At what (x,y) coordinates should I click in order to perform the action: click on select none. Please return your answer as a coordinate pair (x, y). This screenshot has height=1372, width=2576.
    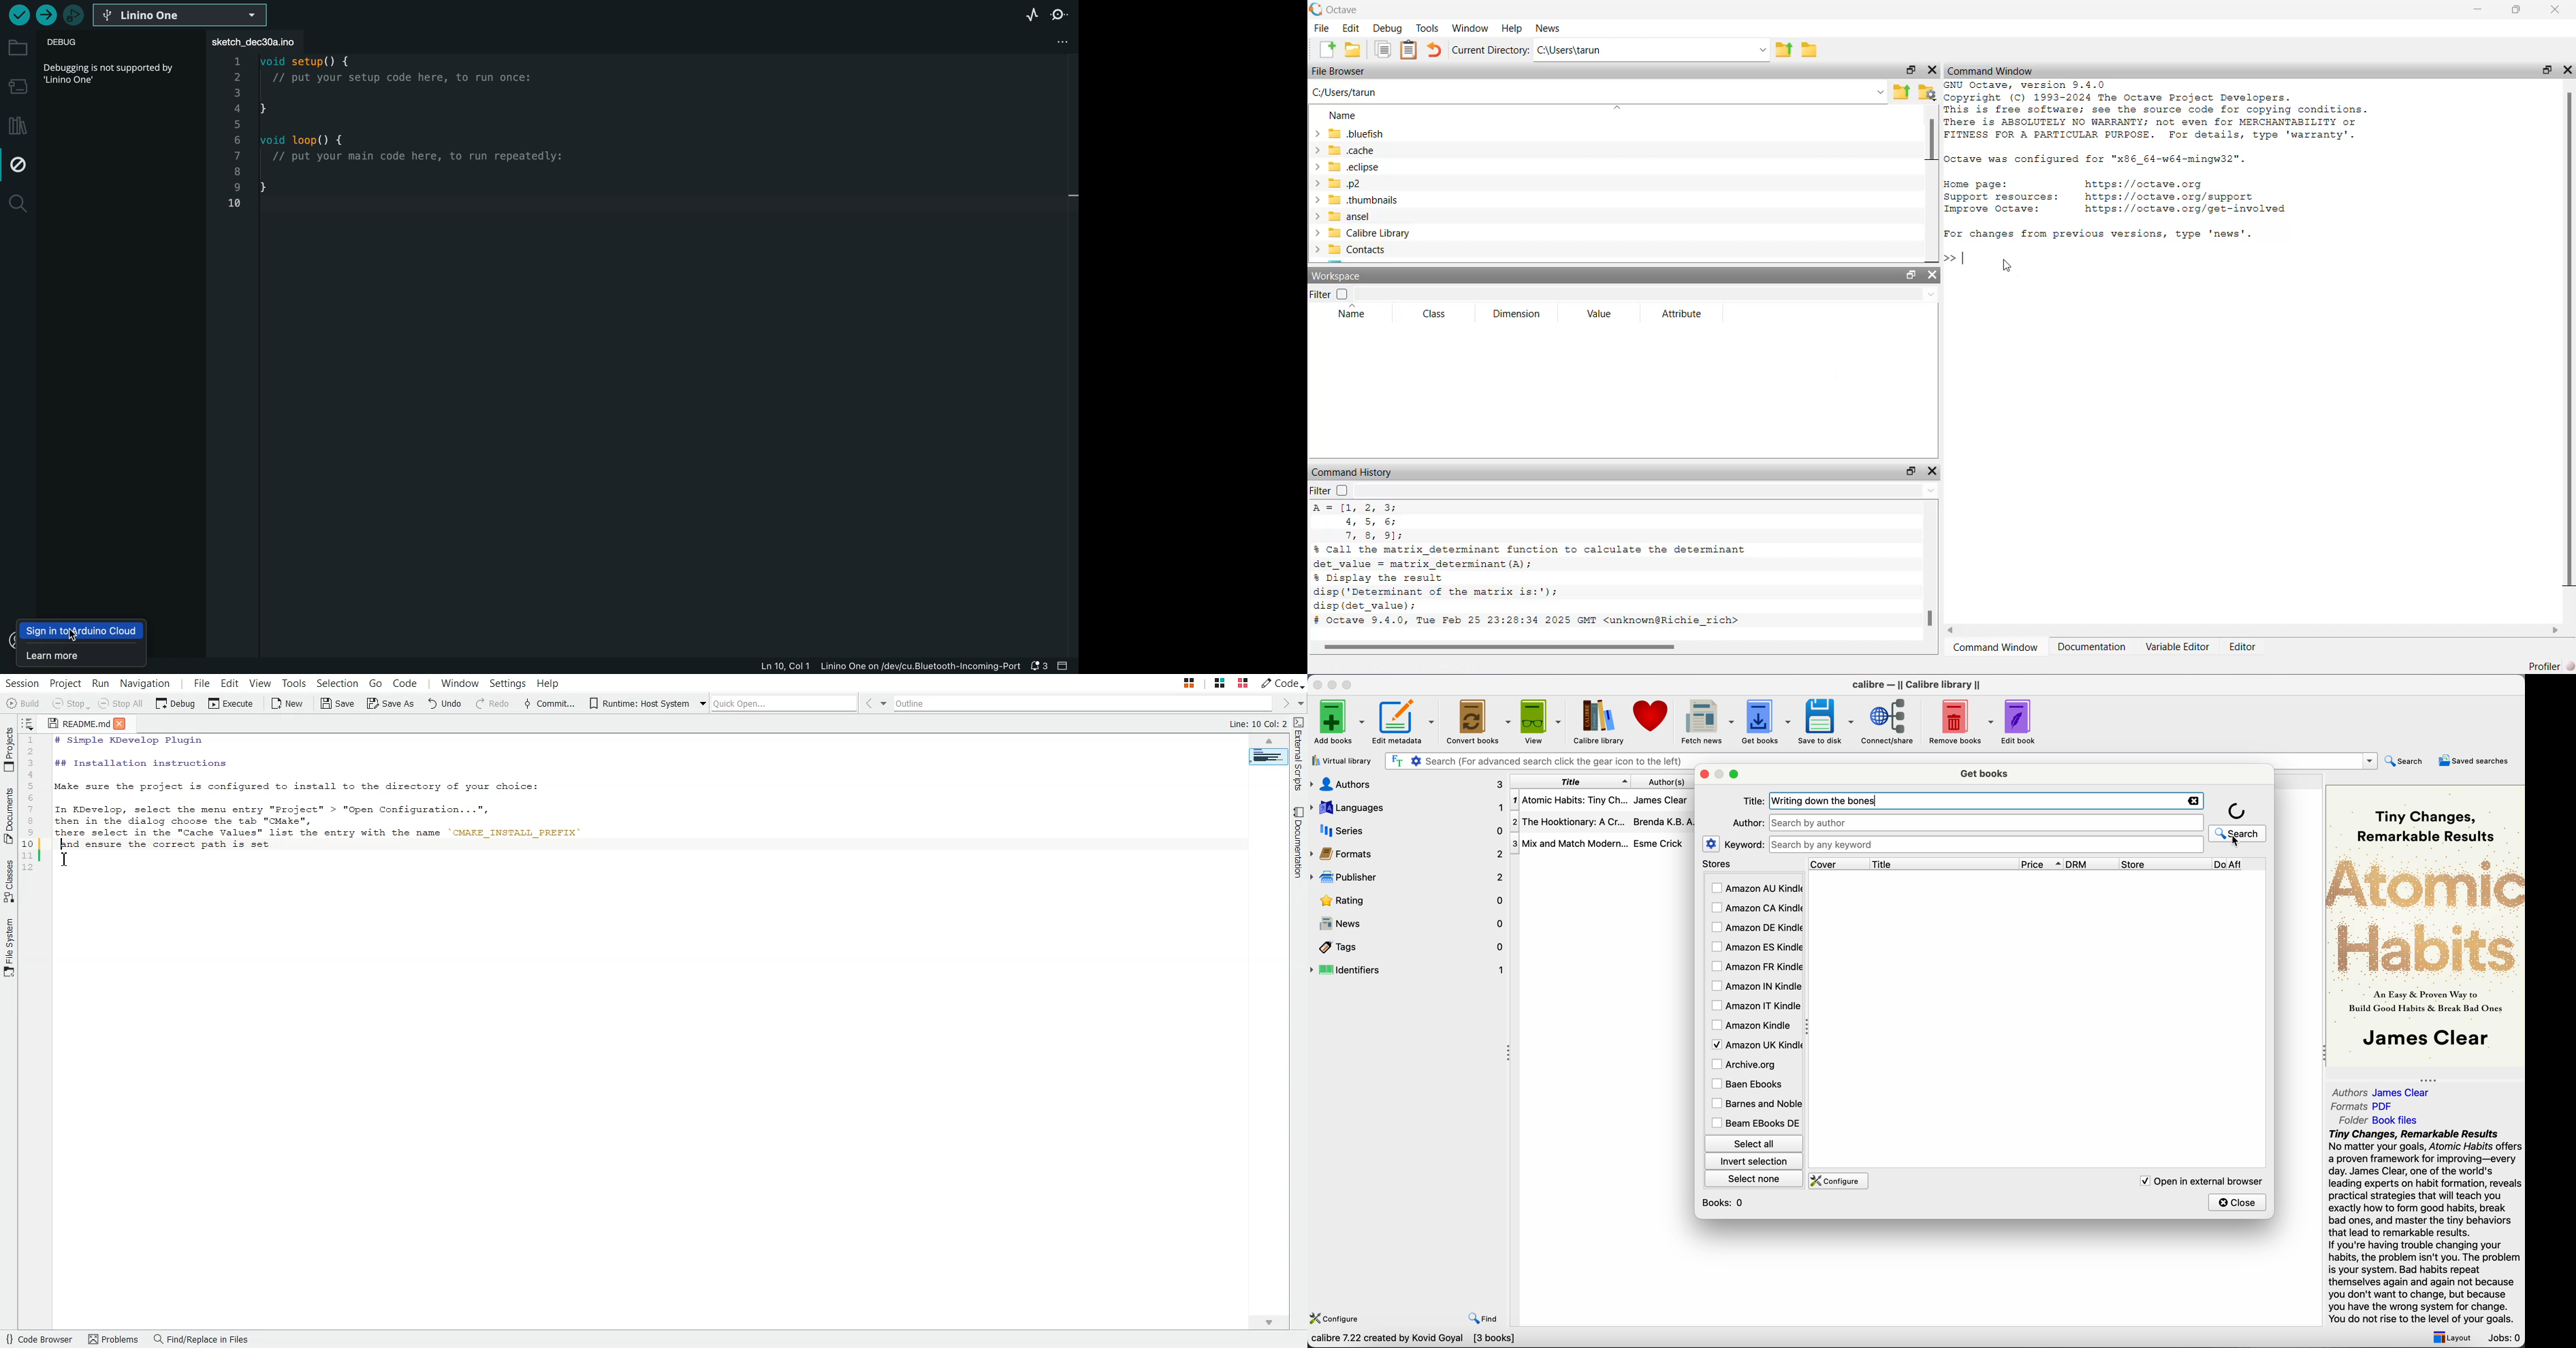
    Looking at the image, I should click on (1755, 1178).